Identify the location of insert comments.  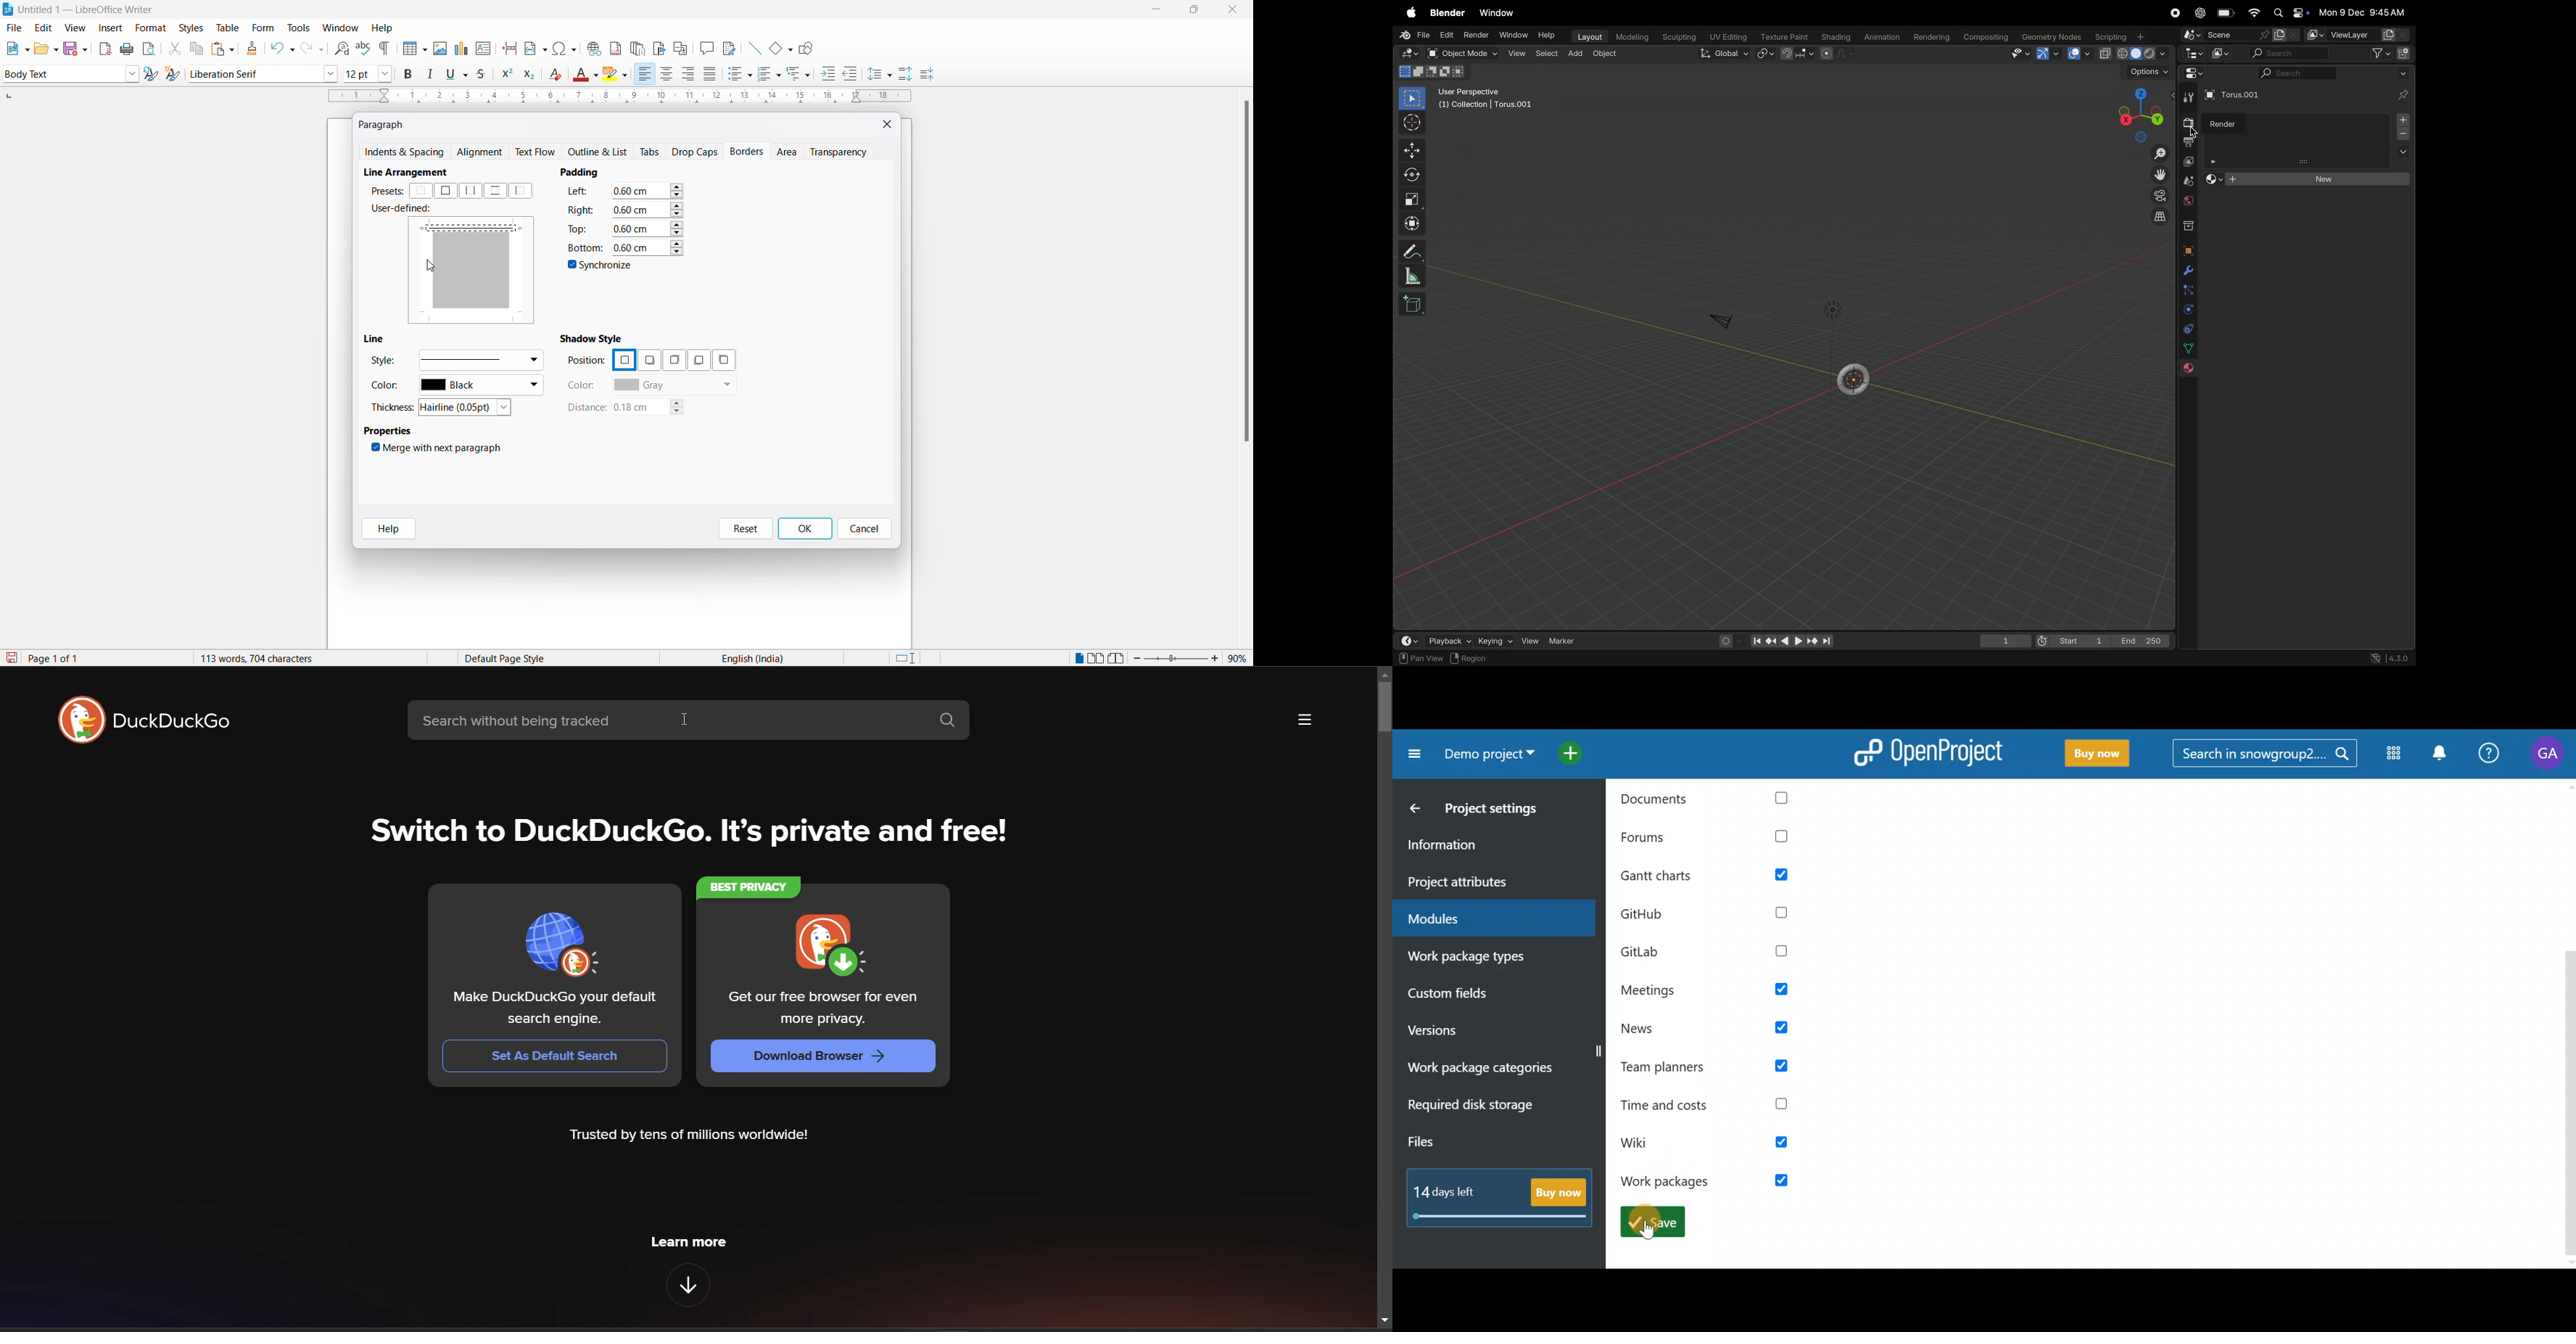
(704, 48).